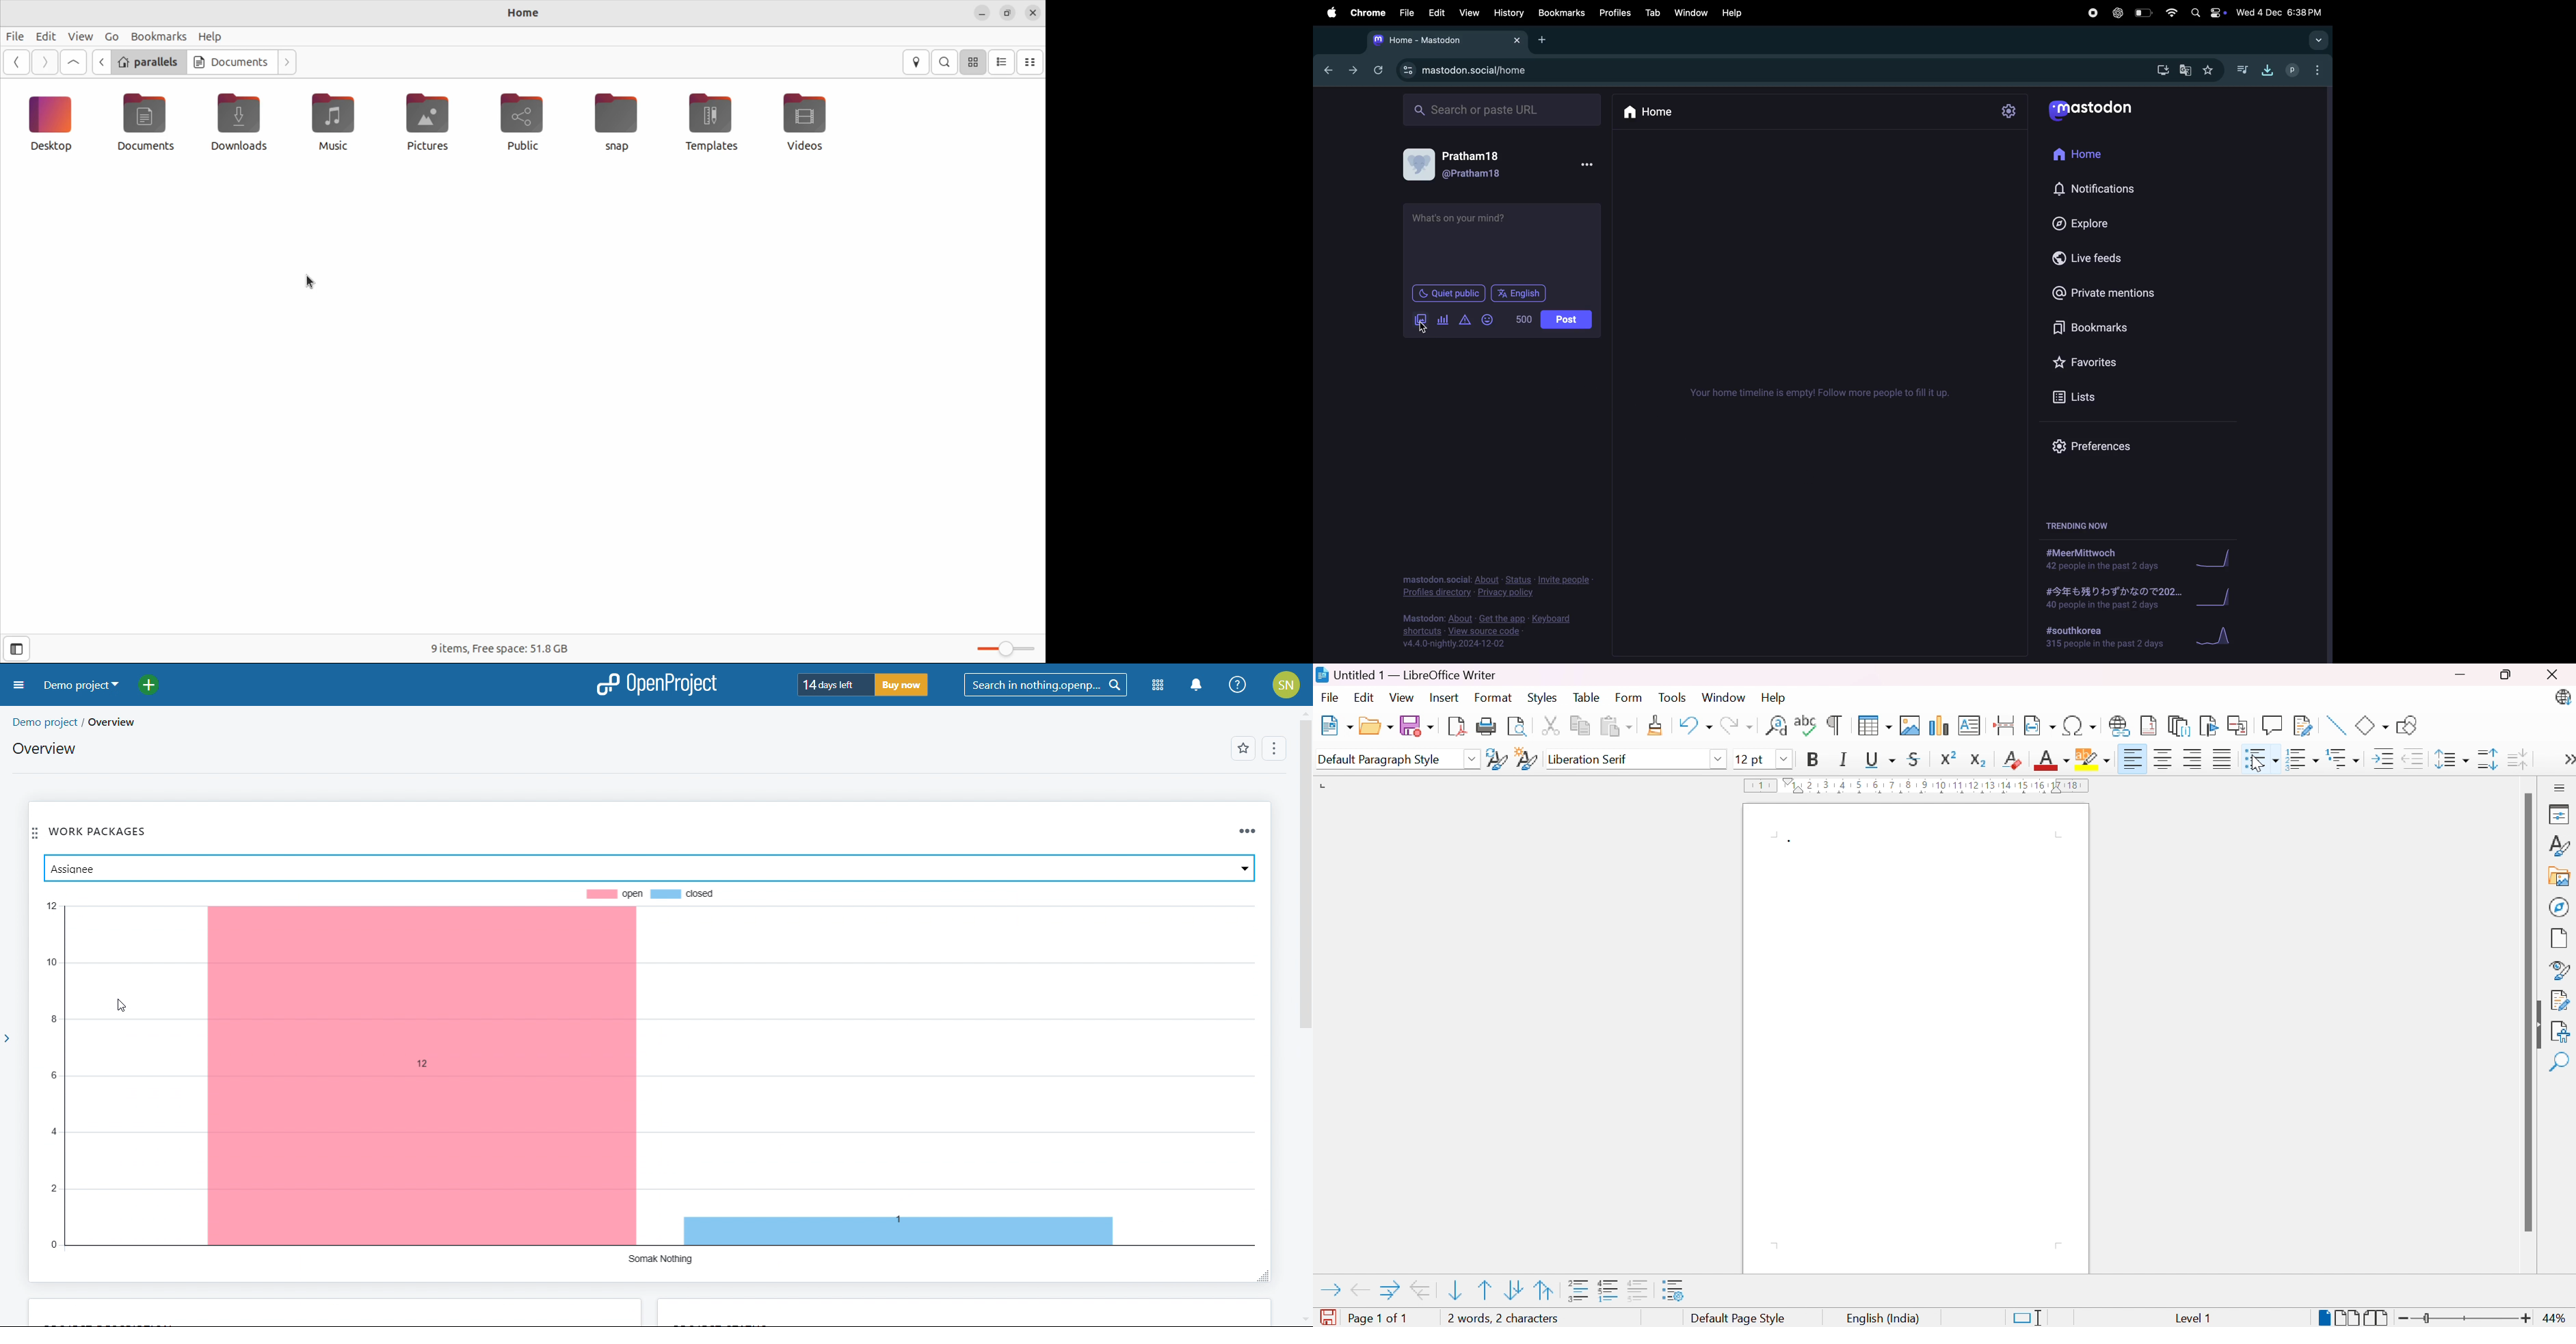 This screenshot has width=2576, height=1344. I want to click on icon view, so click(974, 62).